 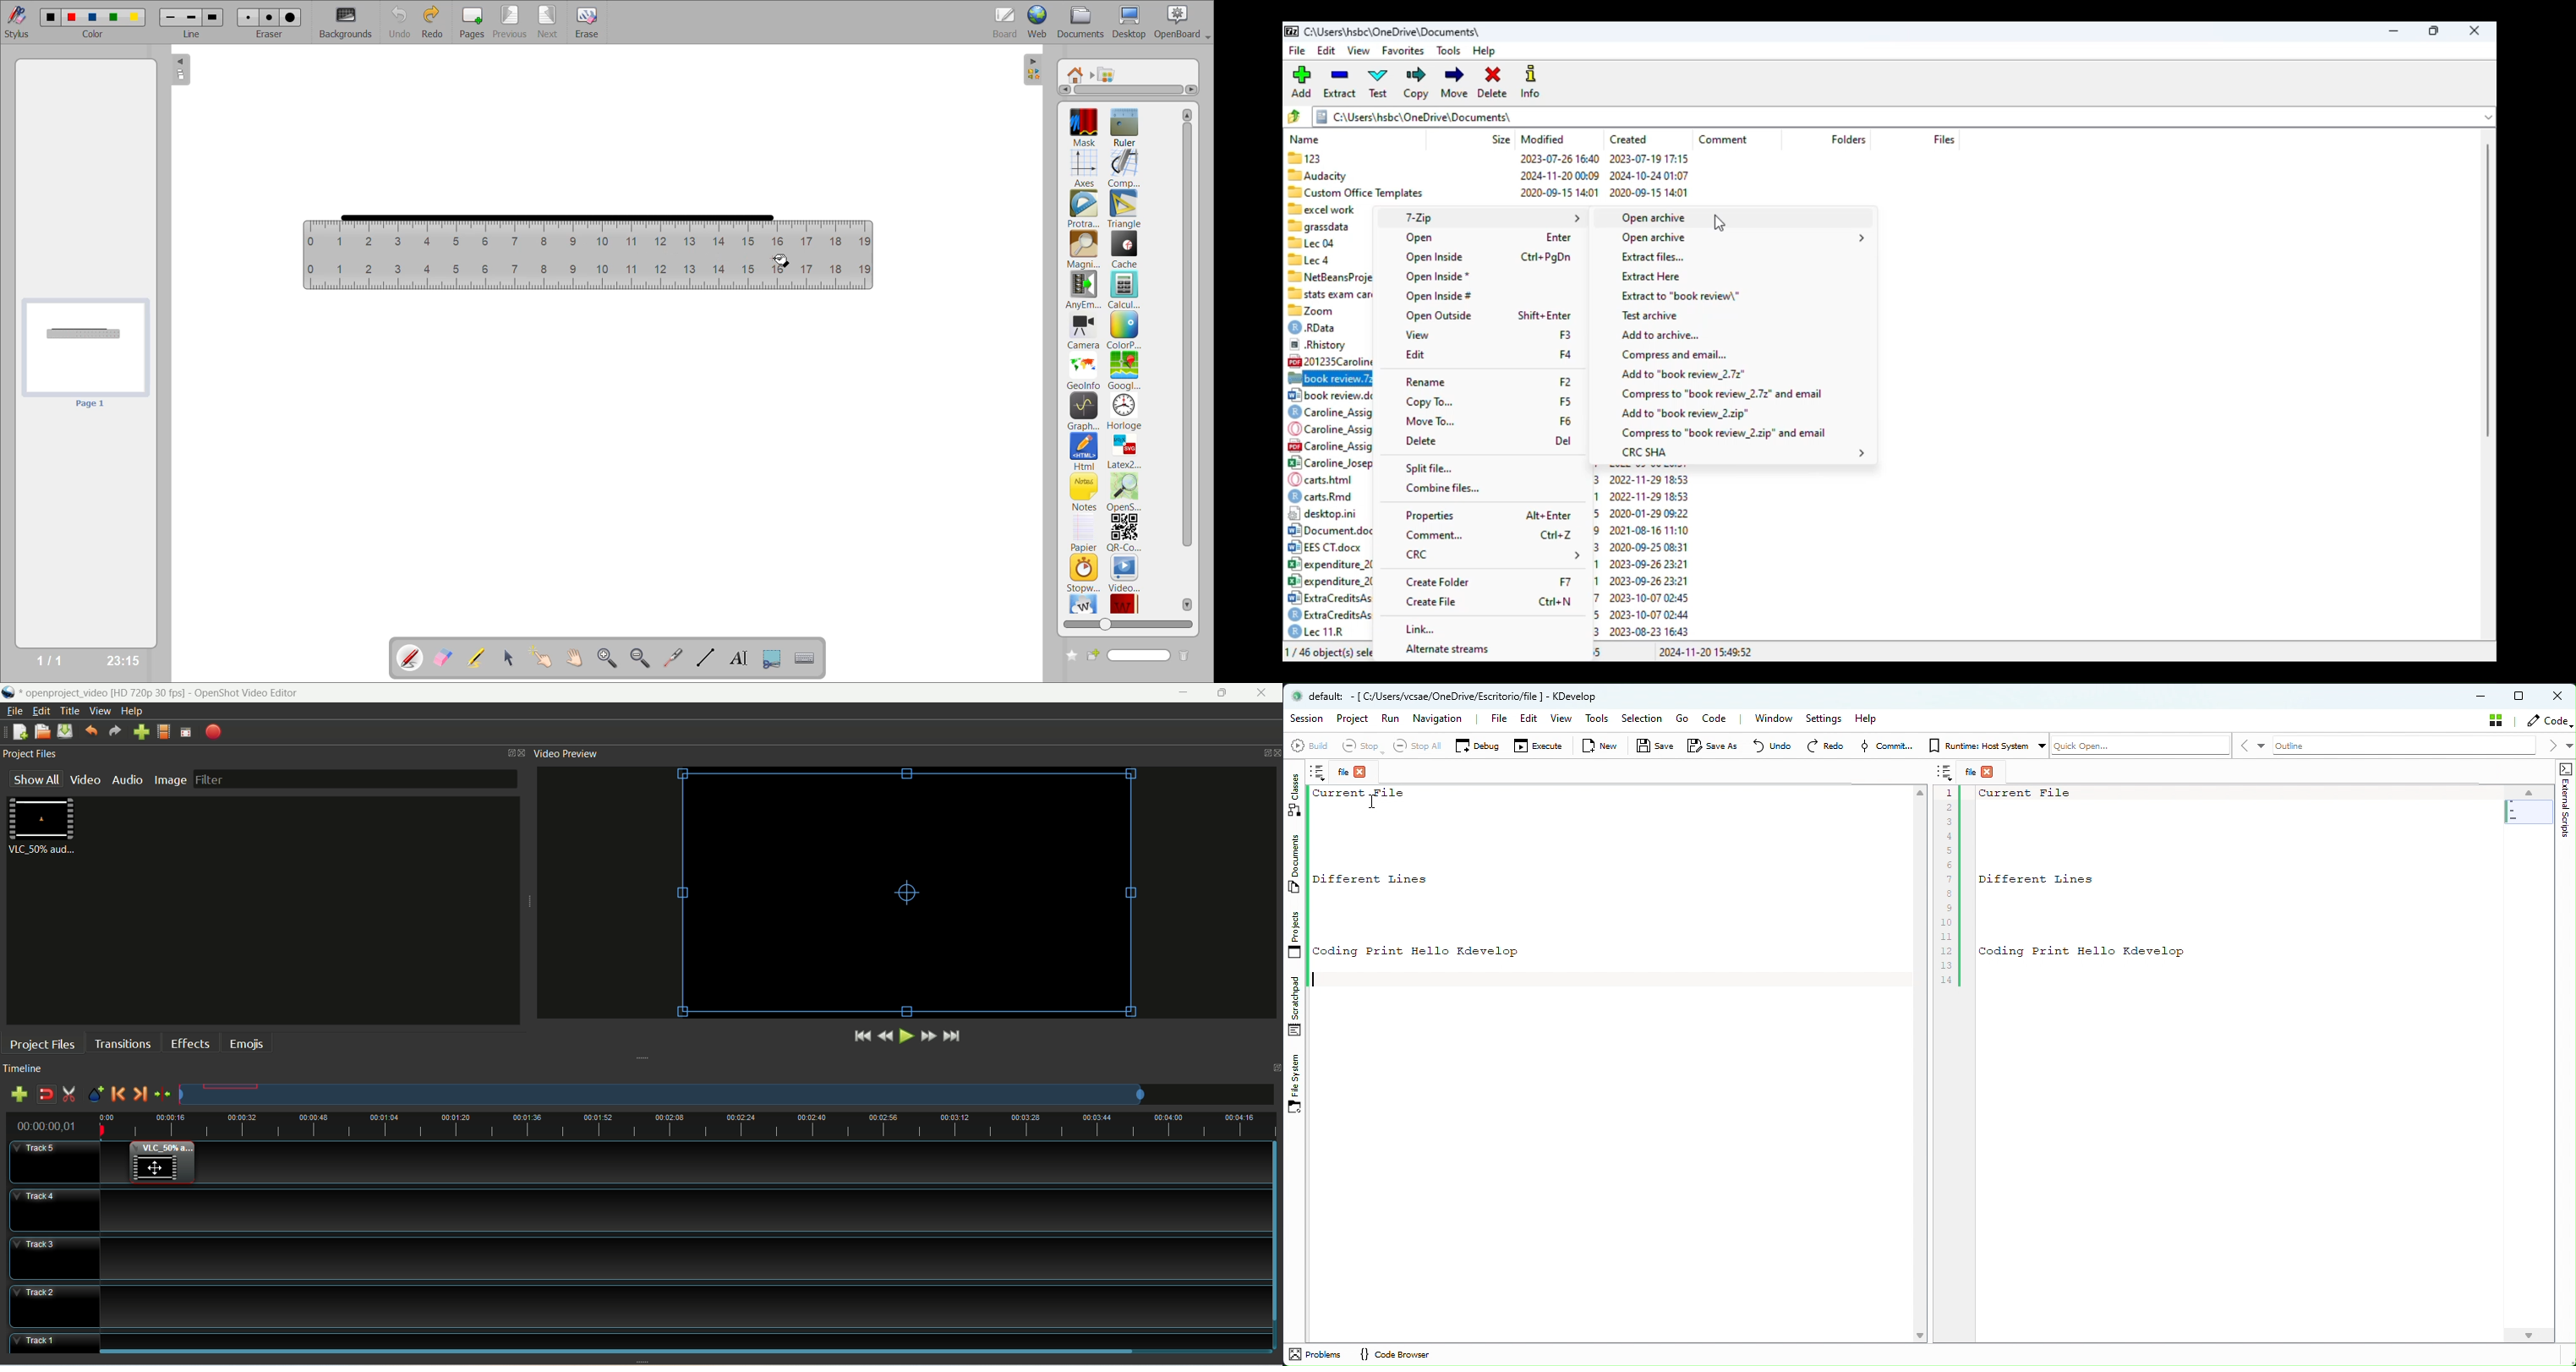 I want to click on compress and email, so click(x=1676, y=355).